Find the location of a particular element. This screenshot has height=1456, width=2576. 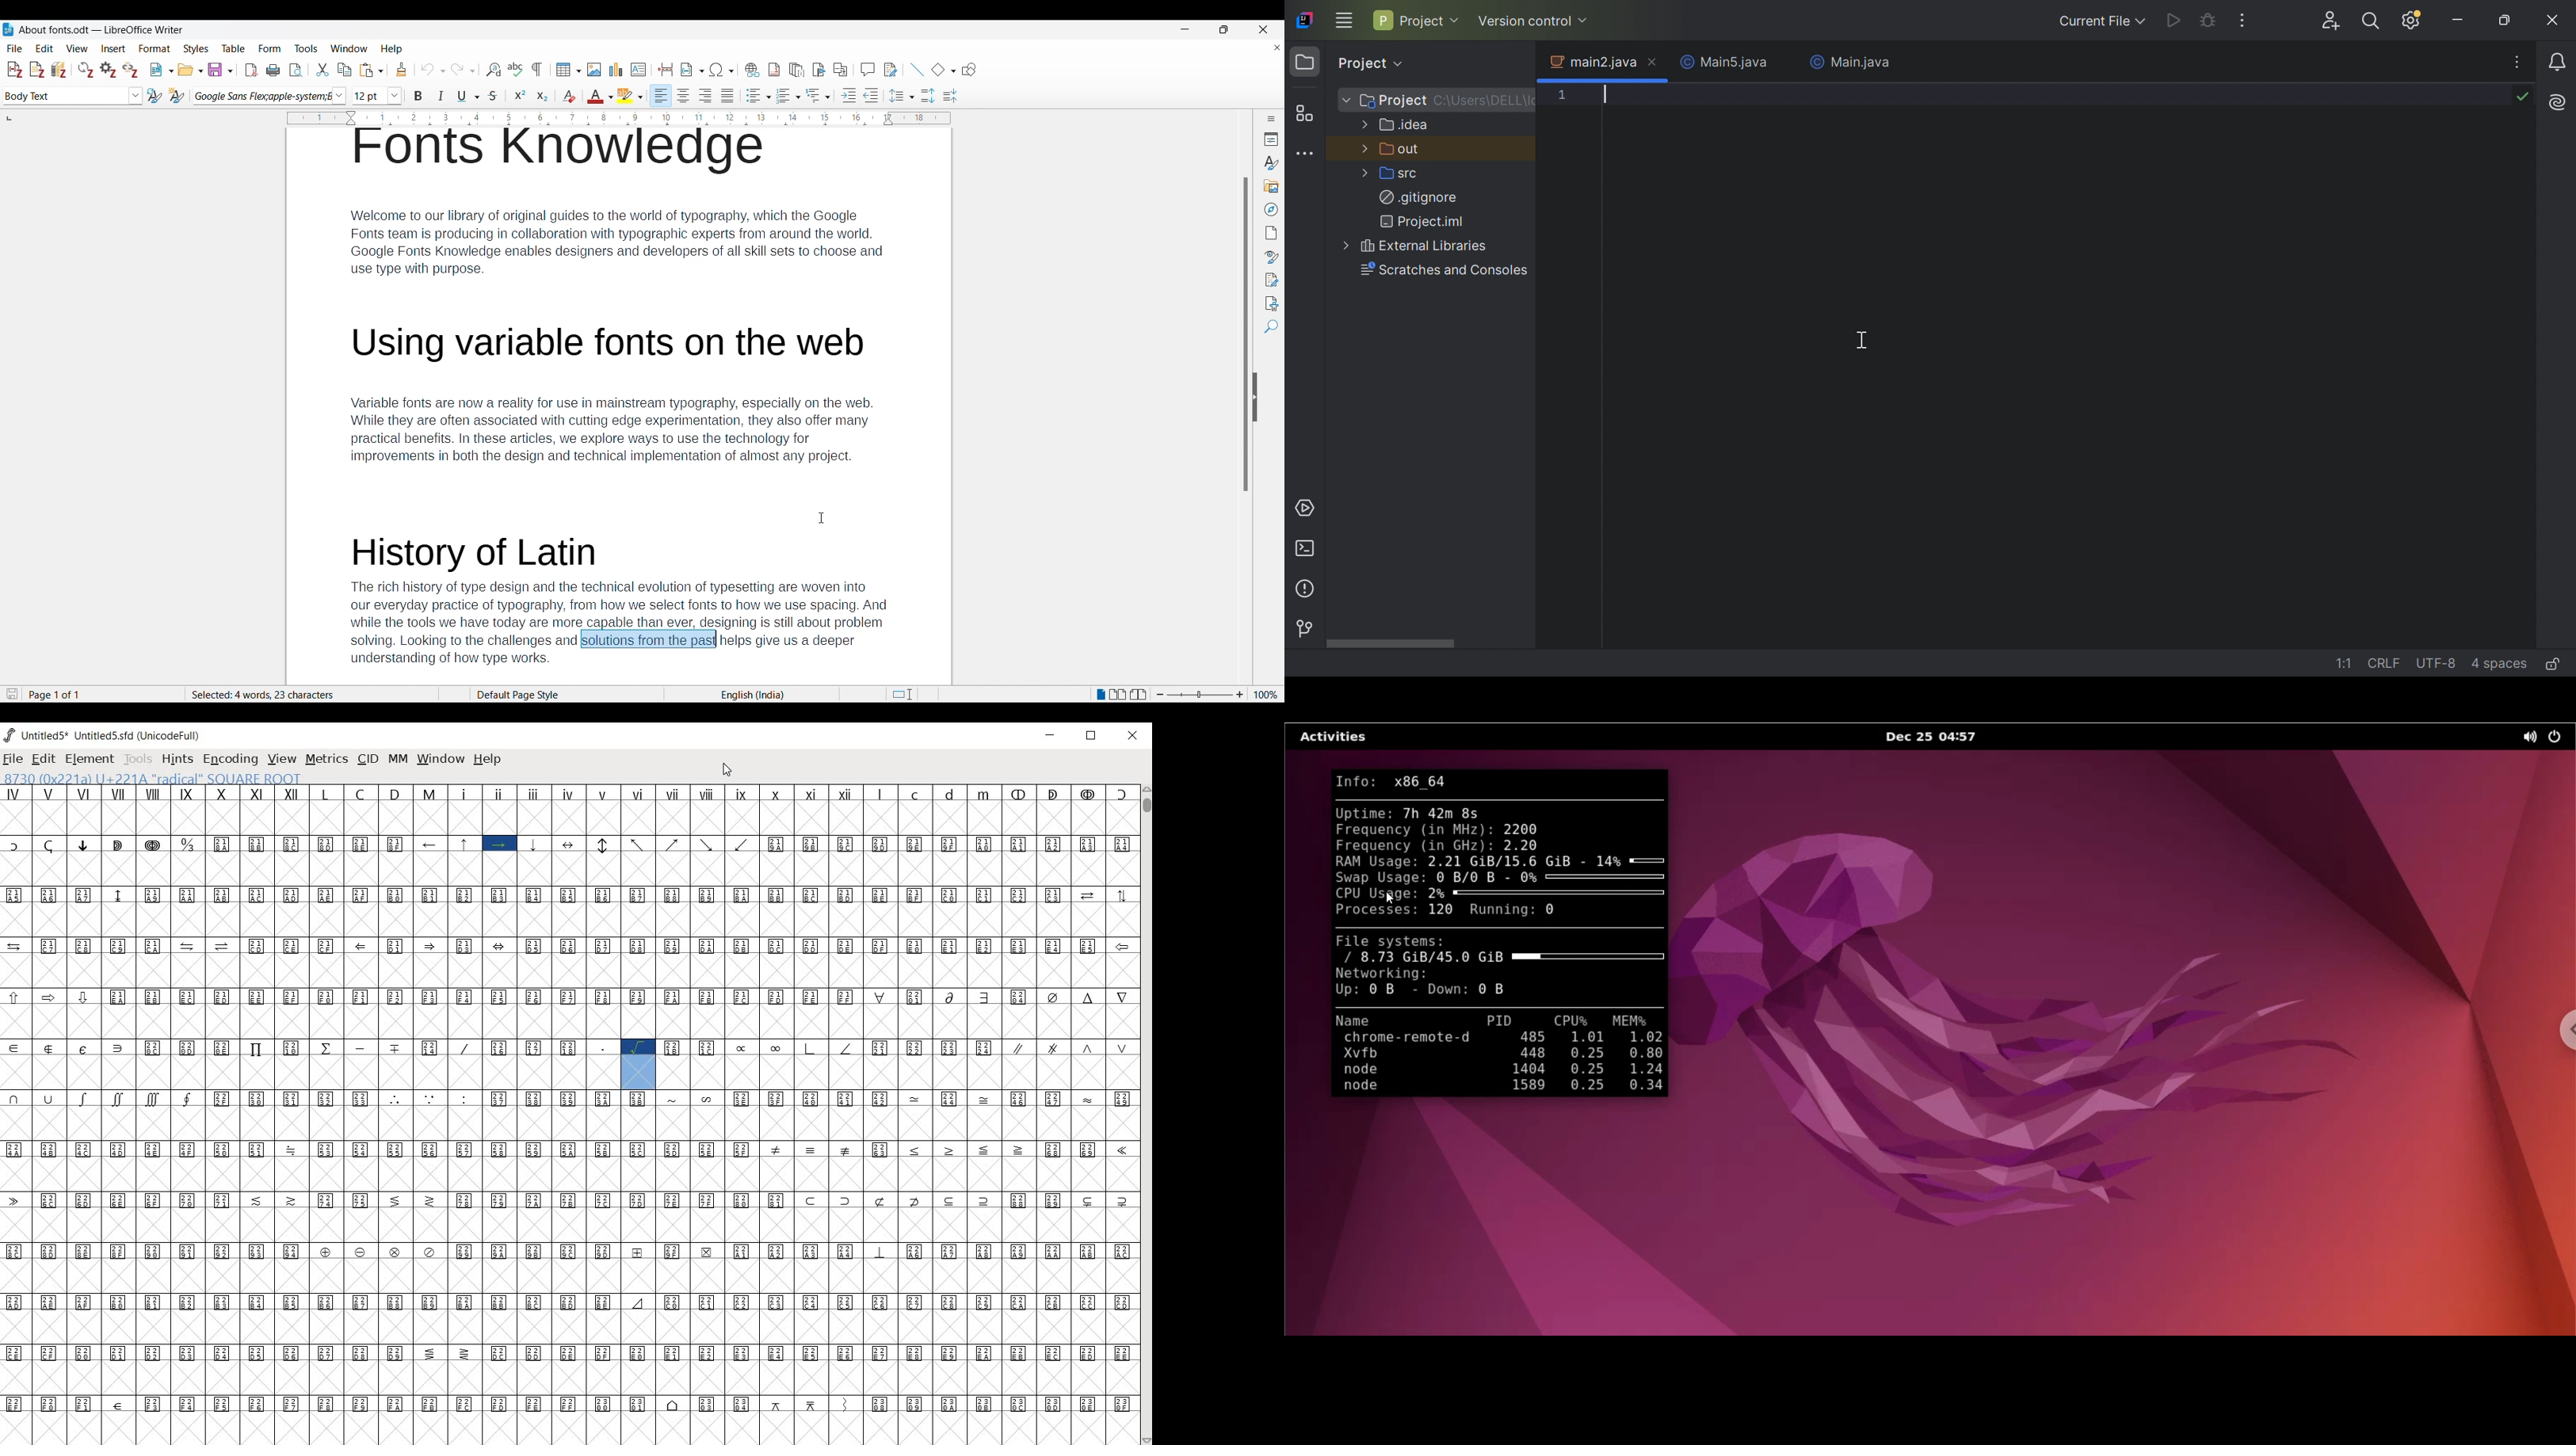

Italics is located at coordinates (442, 96).